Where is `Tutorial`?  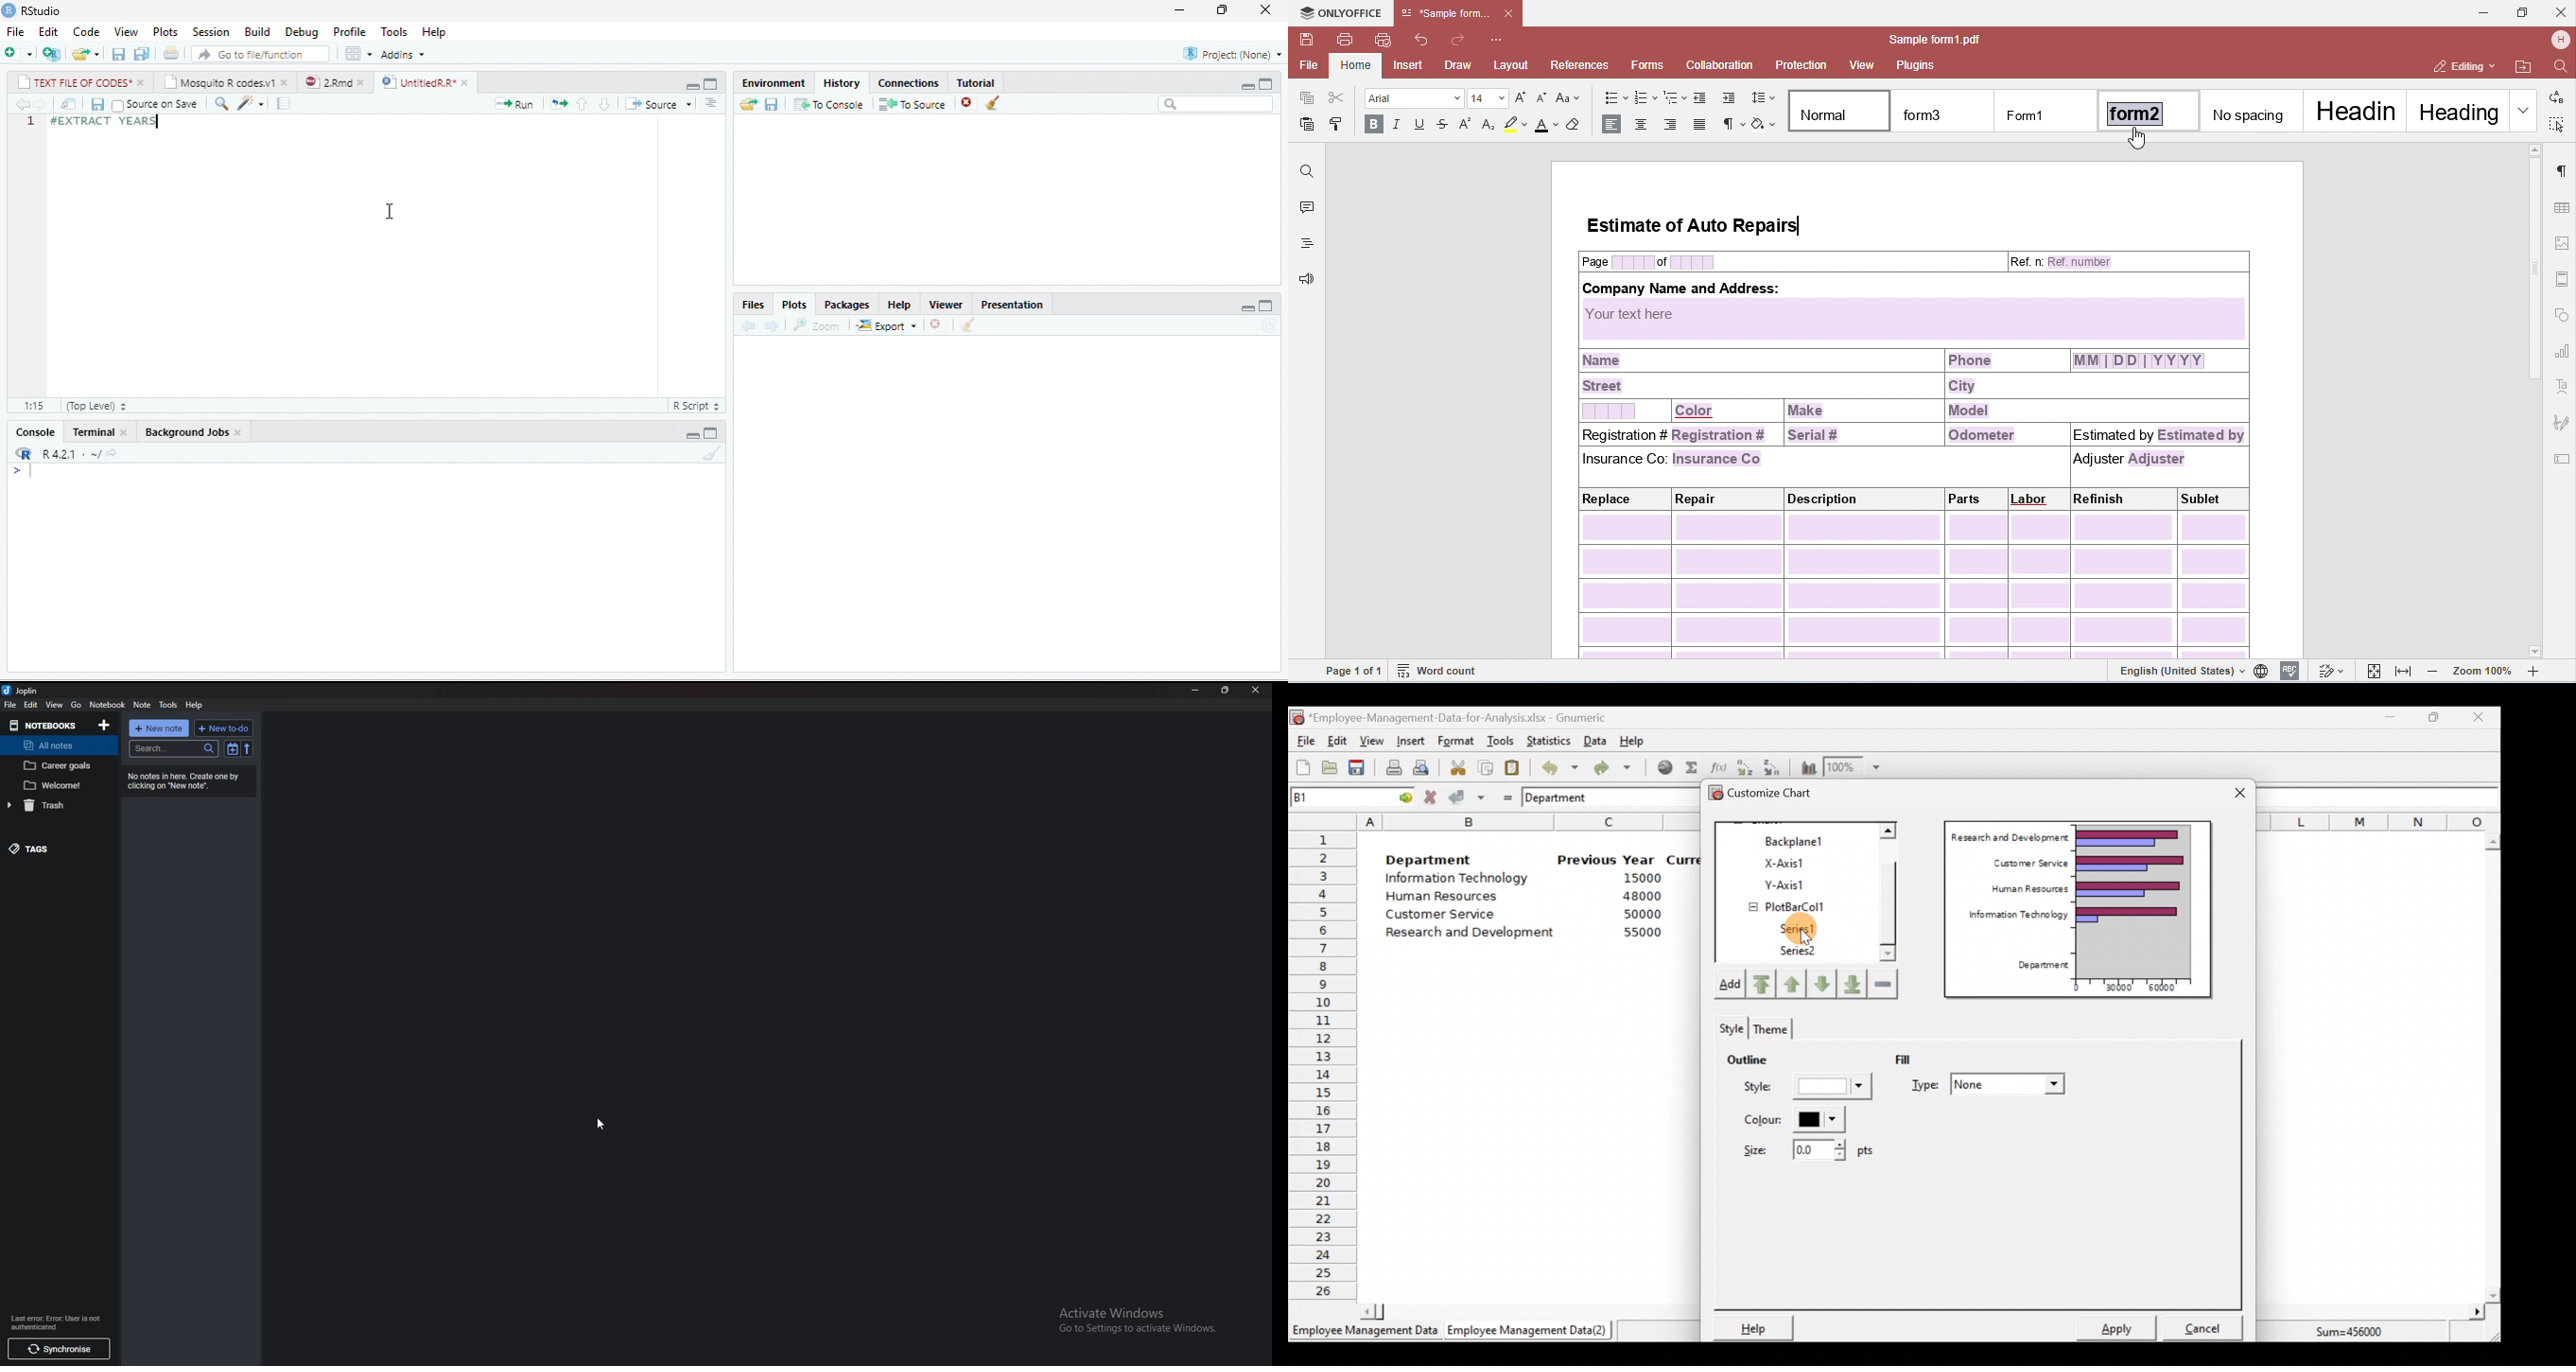 Tutorial is located at coordinates (976, 83).